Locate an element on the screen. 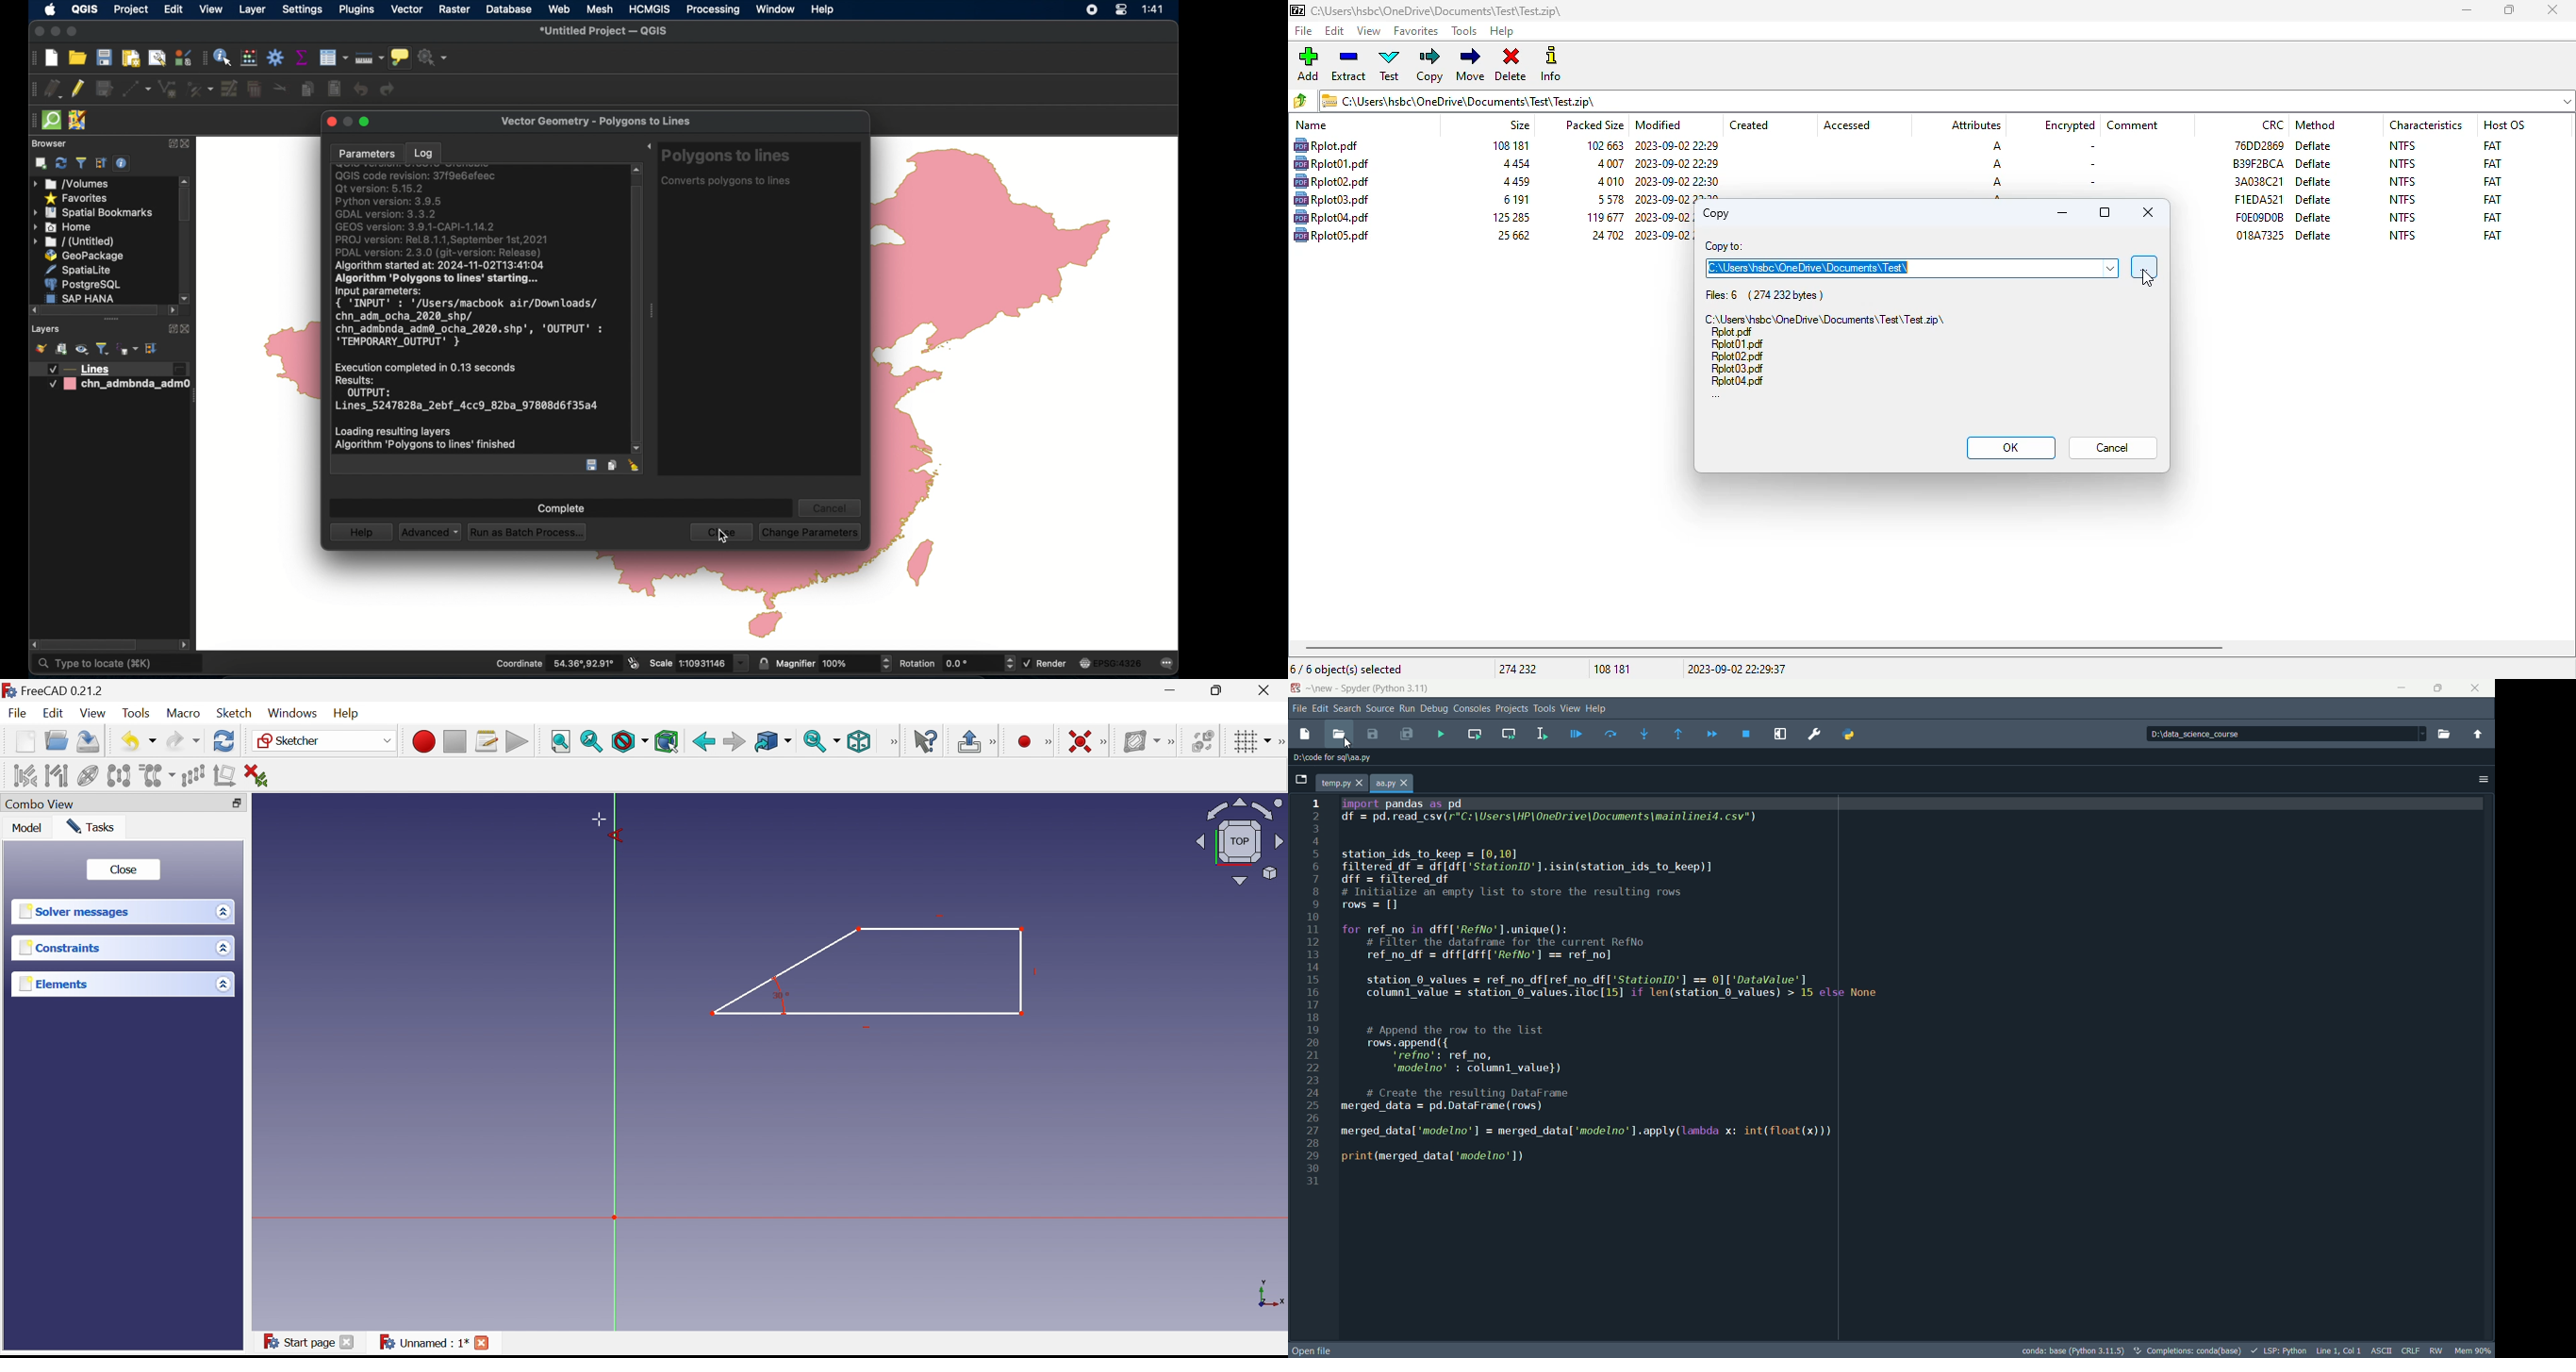 This screenshot has width=2576, height=1372. Drop Down is located at coordinates (839, 741).